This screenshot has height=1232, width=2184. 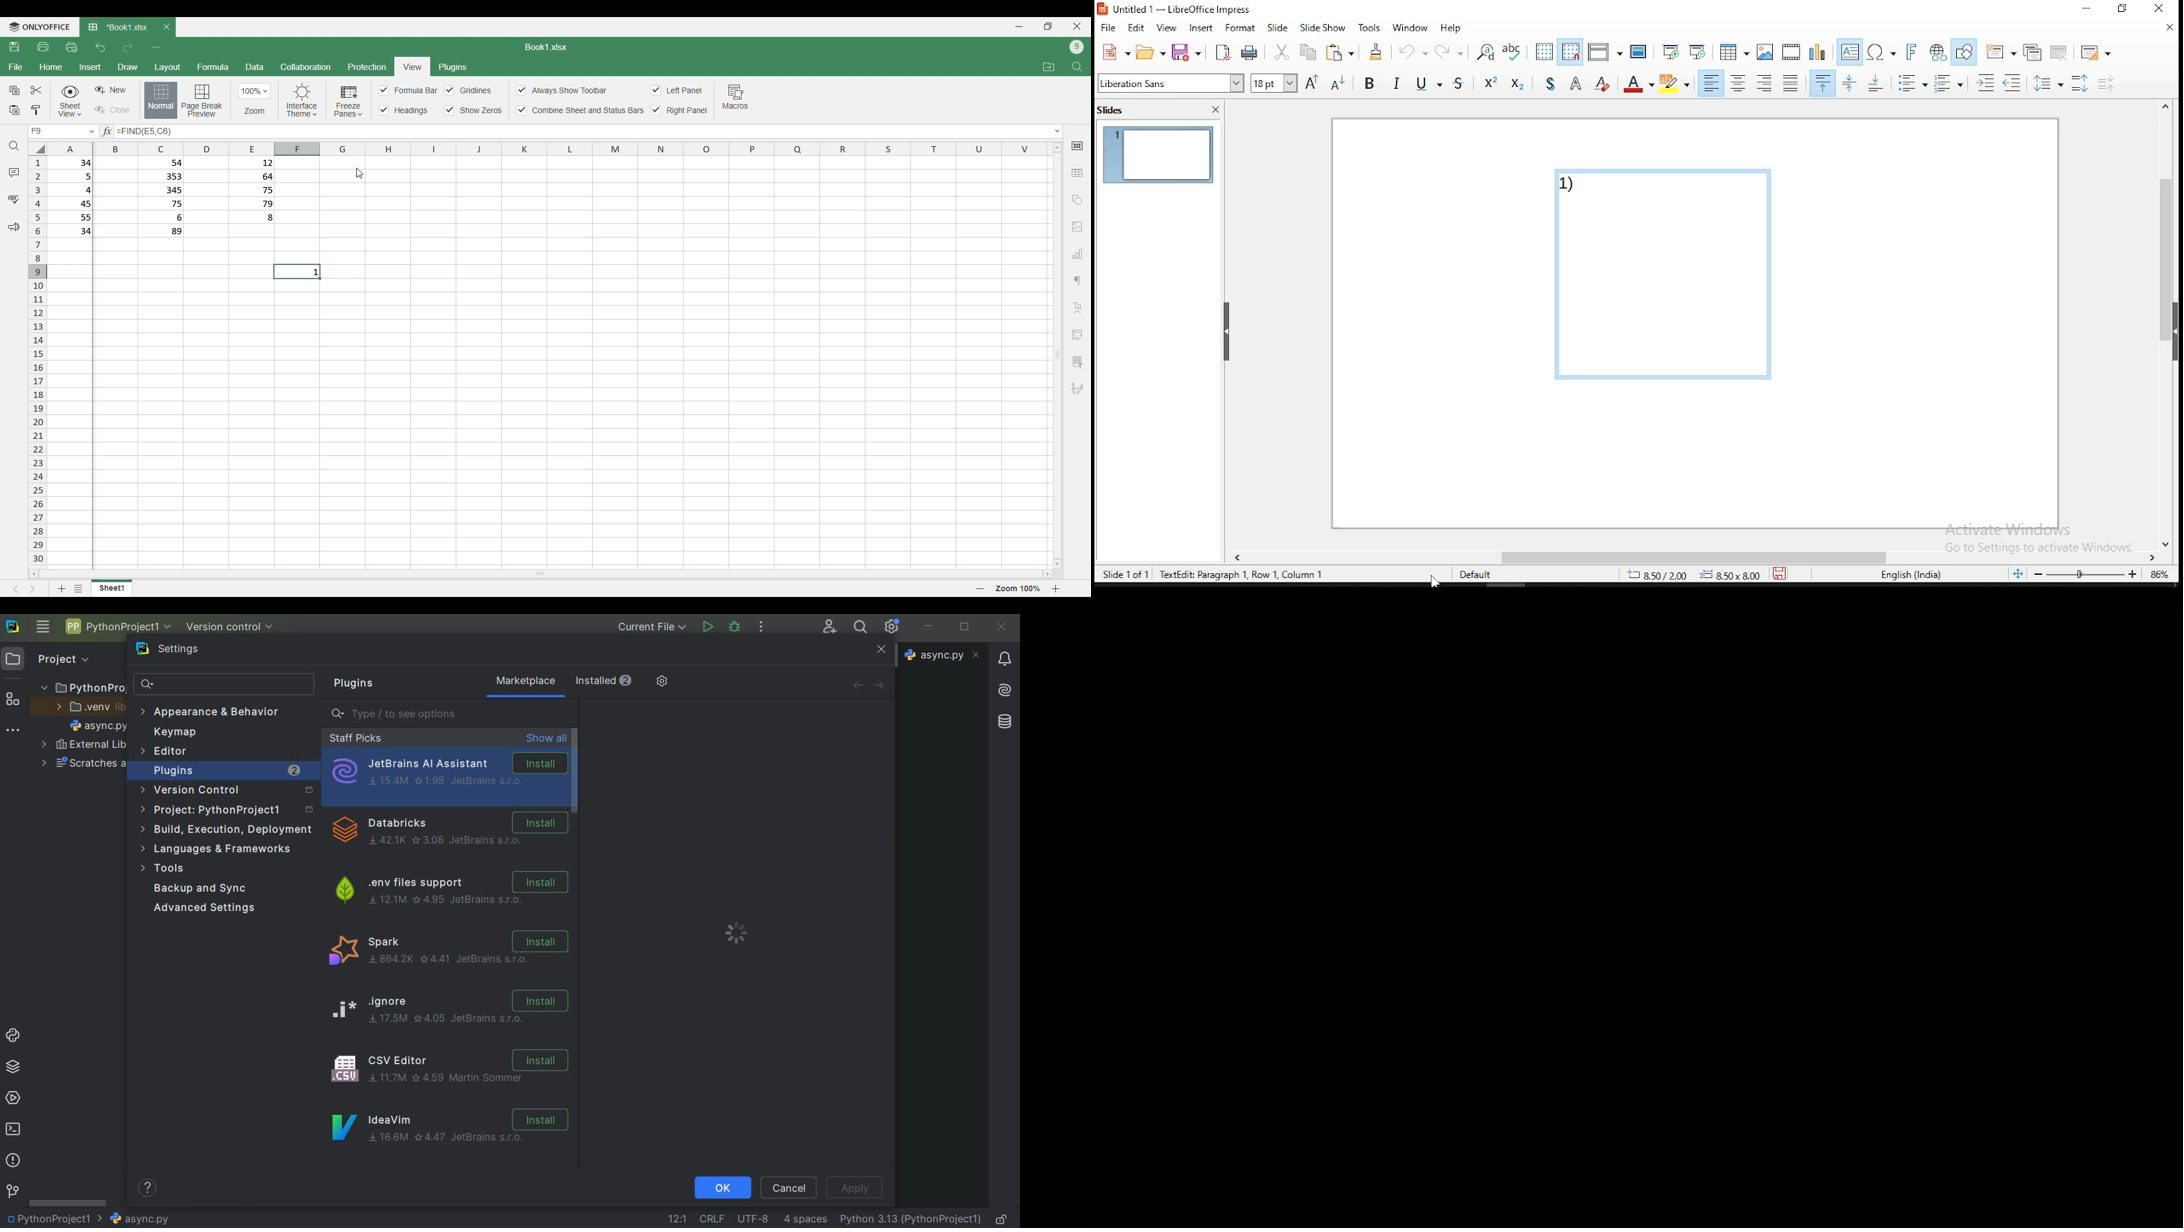 I want to click on Current account, so click(x=1077, y=47).